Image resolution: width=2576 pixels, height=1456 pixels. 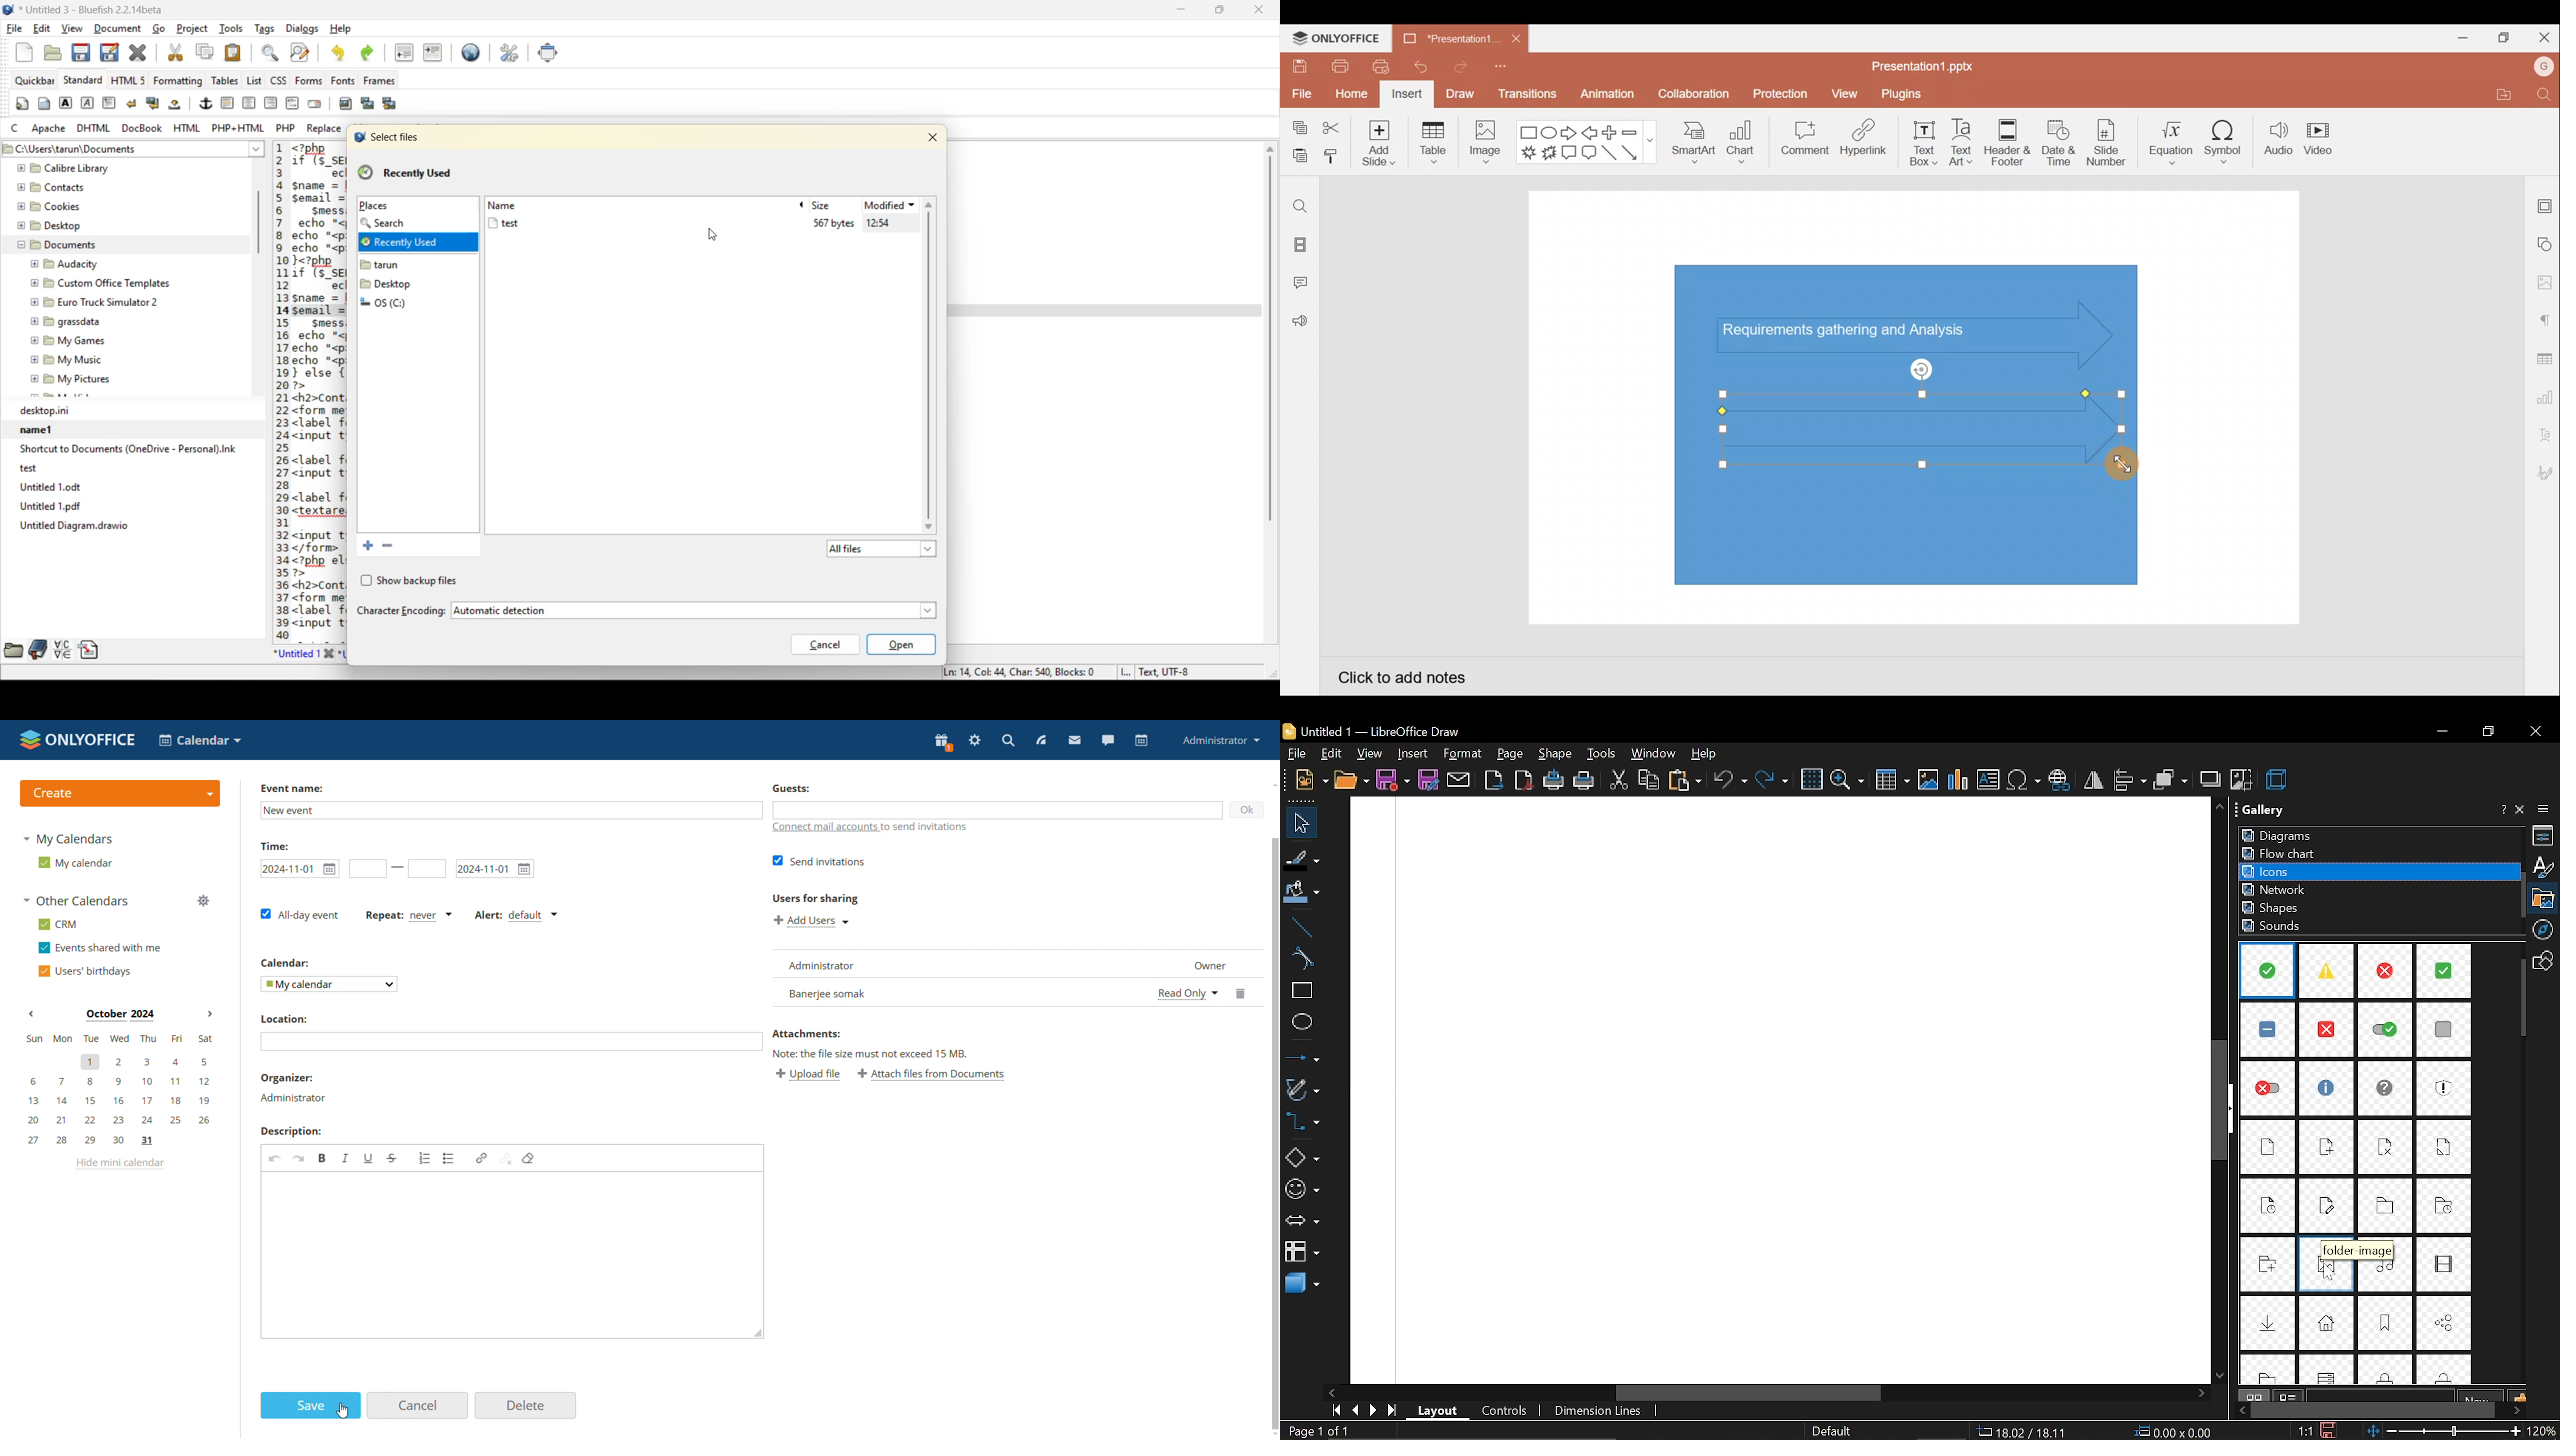 What do you see at coordinates (239, 130) in the screenshot?
I see `php + html` at bounding box center [239, 130].